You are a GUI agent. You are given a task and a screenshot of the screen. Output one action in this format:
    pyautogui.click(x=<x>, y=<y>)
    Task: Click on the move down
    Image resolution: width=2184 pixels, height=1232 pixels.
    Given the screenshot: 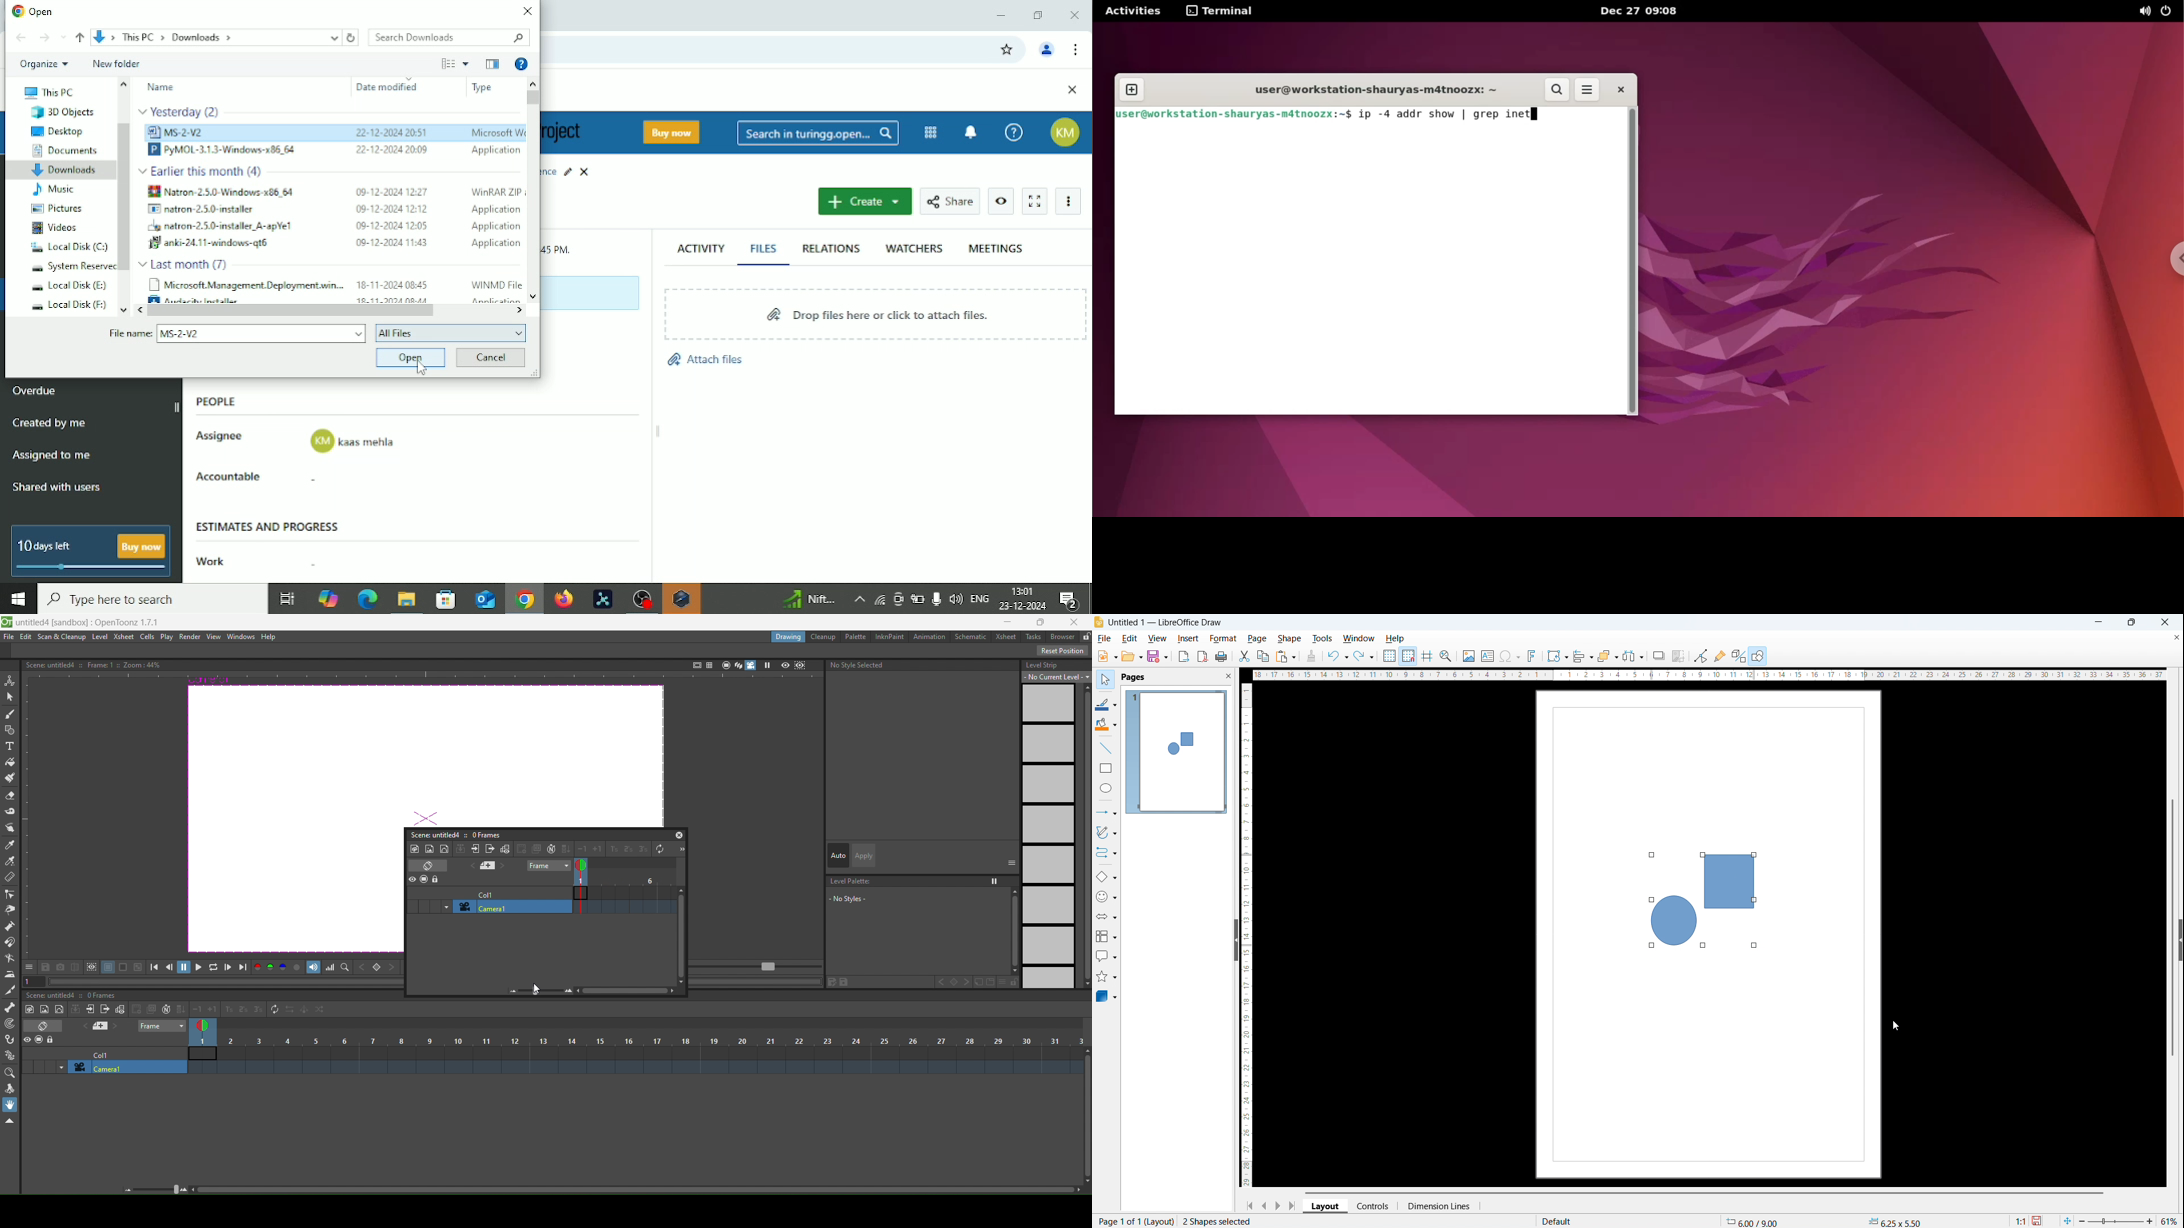 What is the action you would take?
    pyautogui.click(x=534, y=296)
    